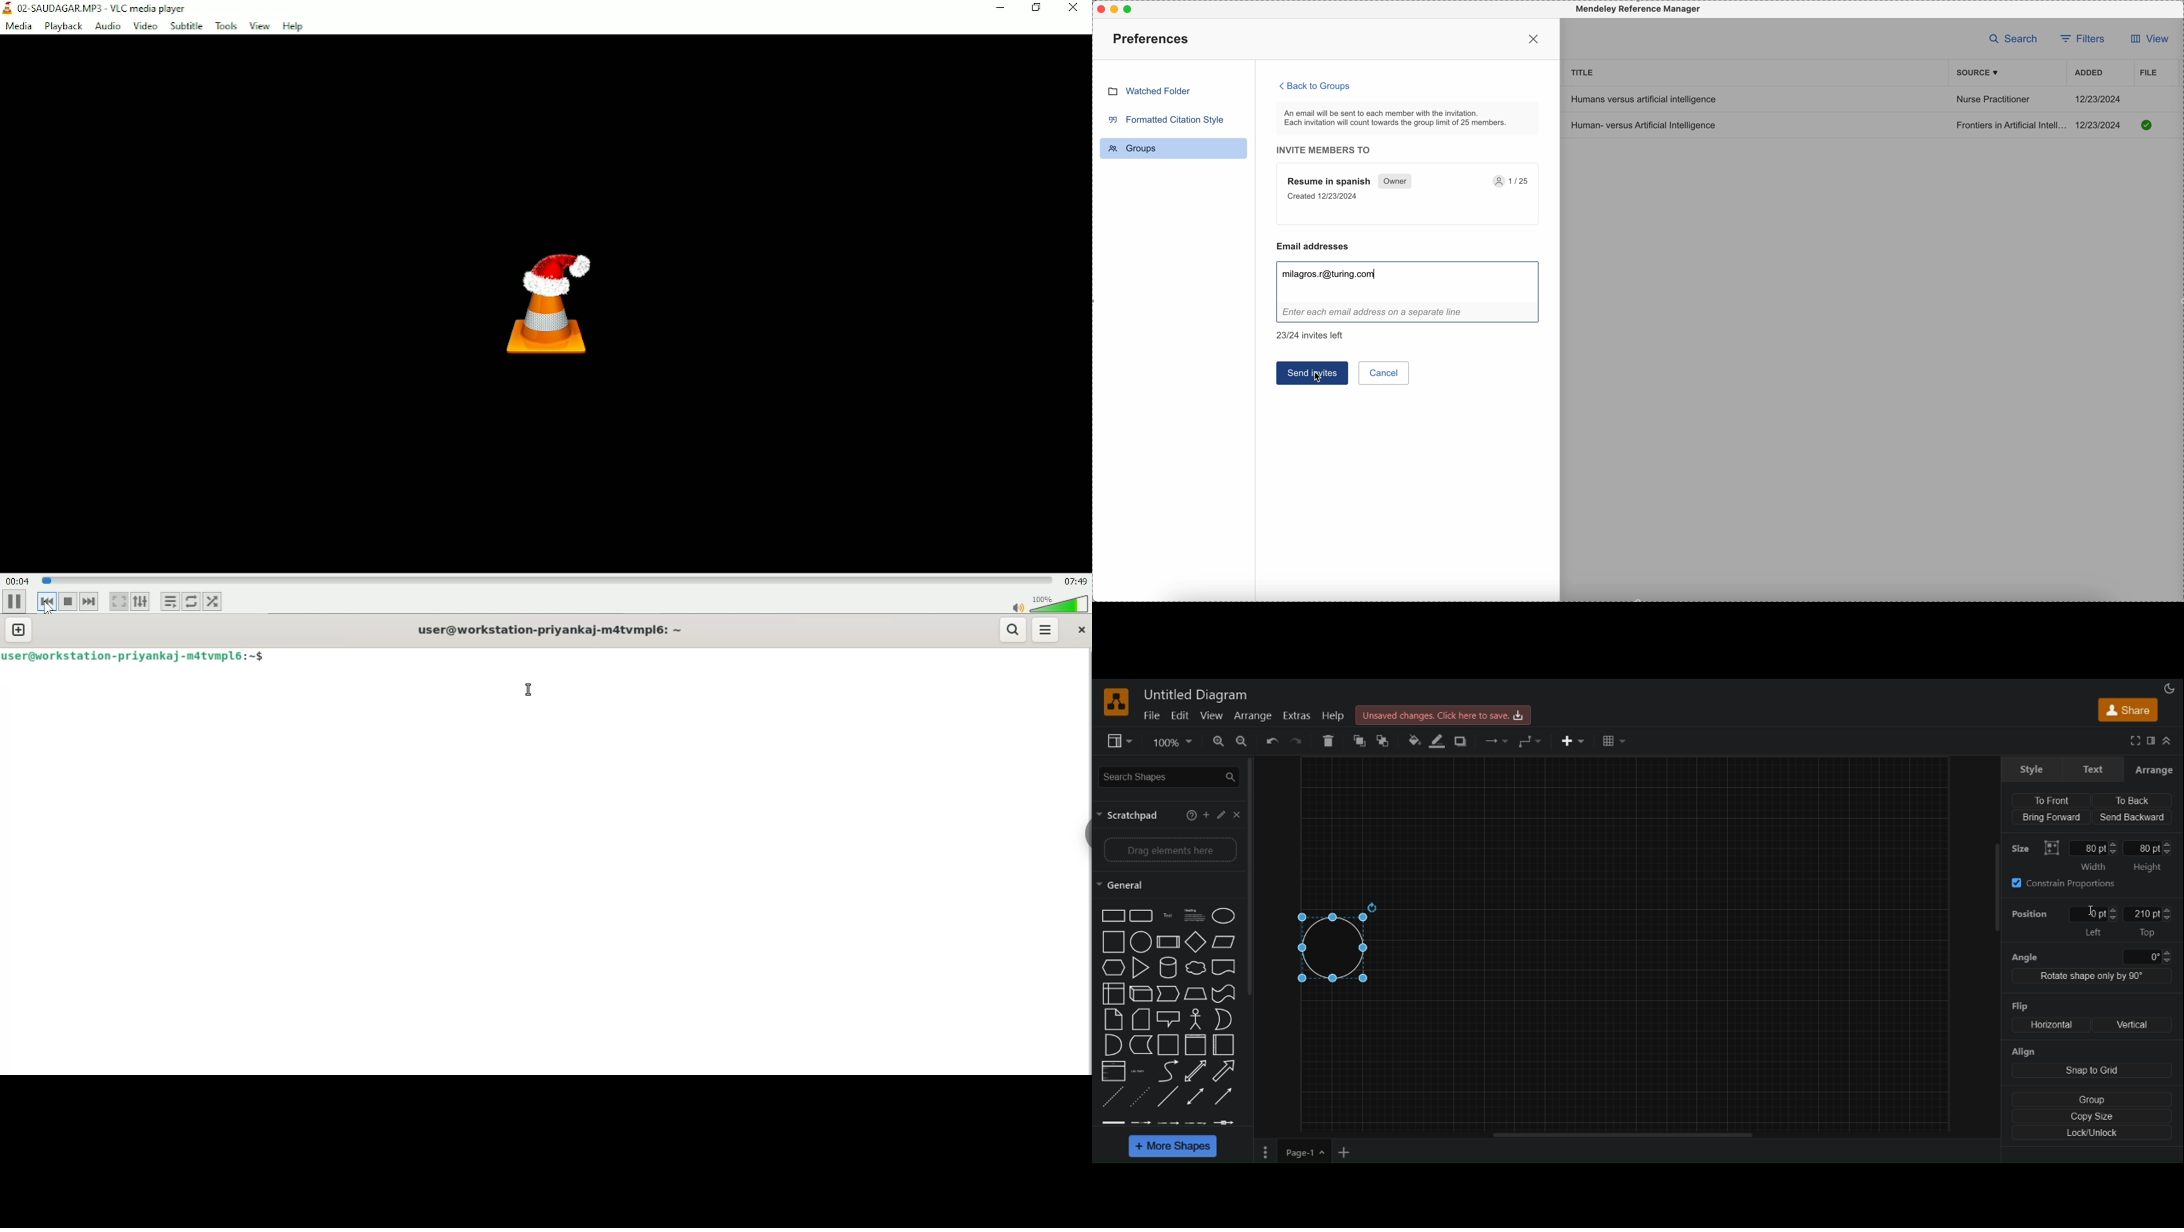 The height and width of the screenshot is (1232, 2184). I want to click on Tools, so click(224, 26).